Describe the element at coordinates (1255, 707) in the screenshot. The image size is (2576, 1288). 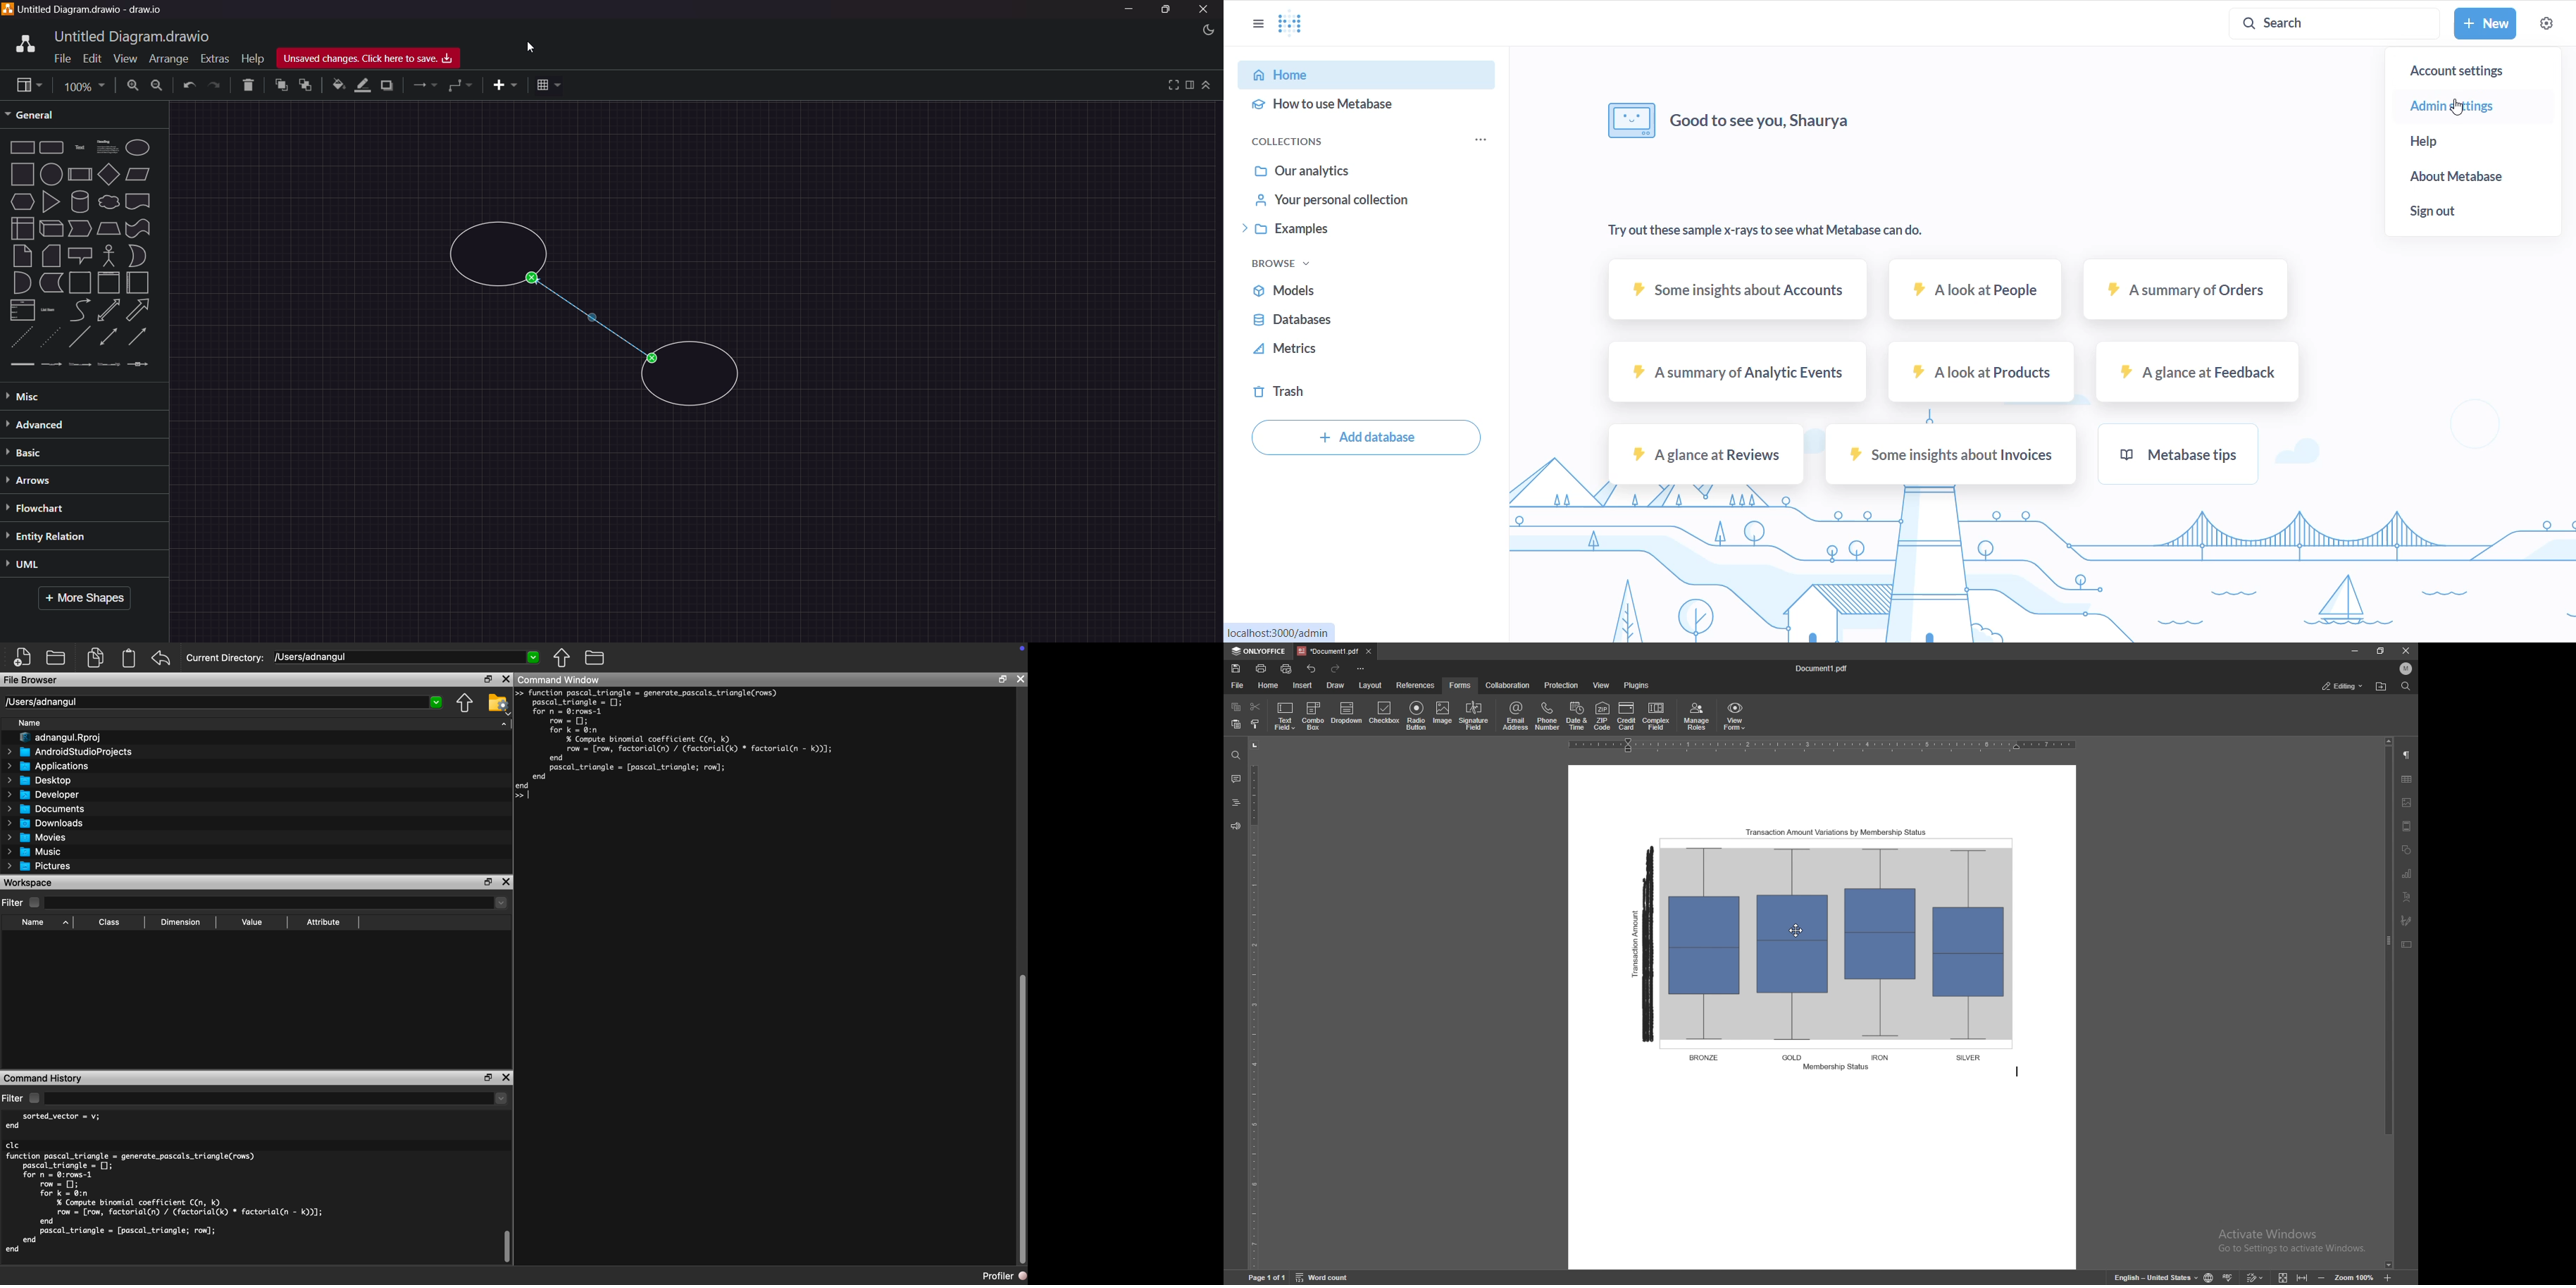
I see `cut` at that location.